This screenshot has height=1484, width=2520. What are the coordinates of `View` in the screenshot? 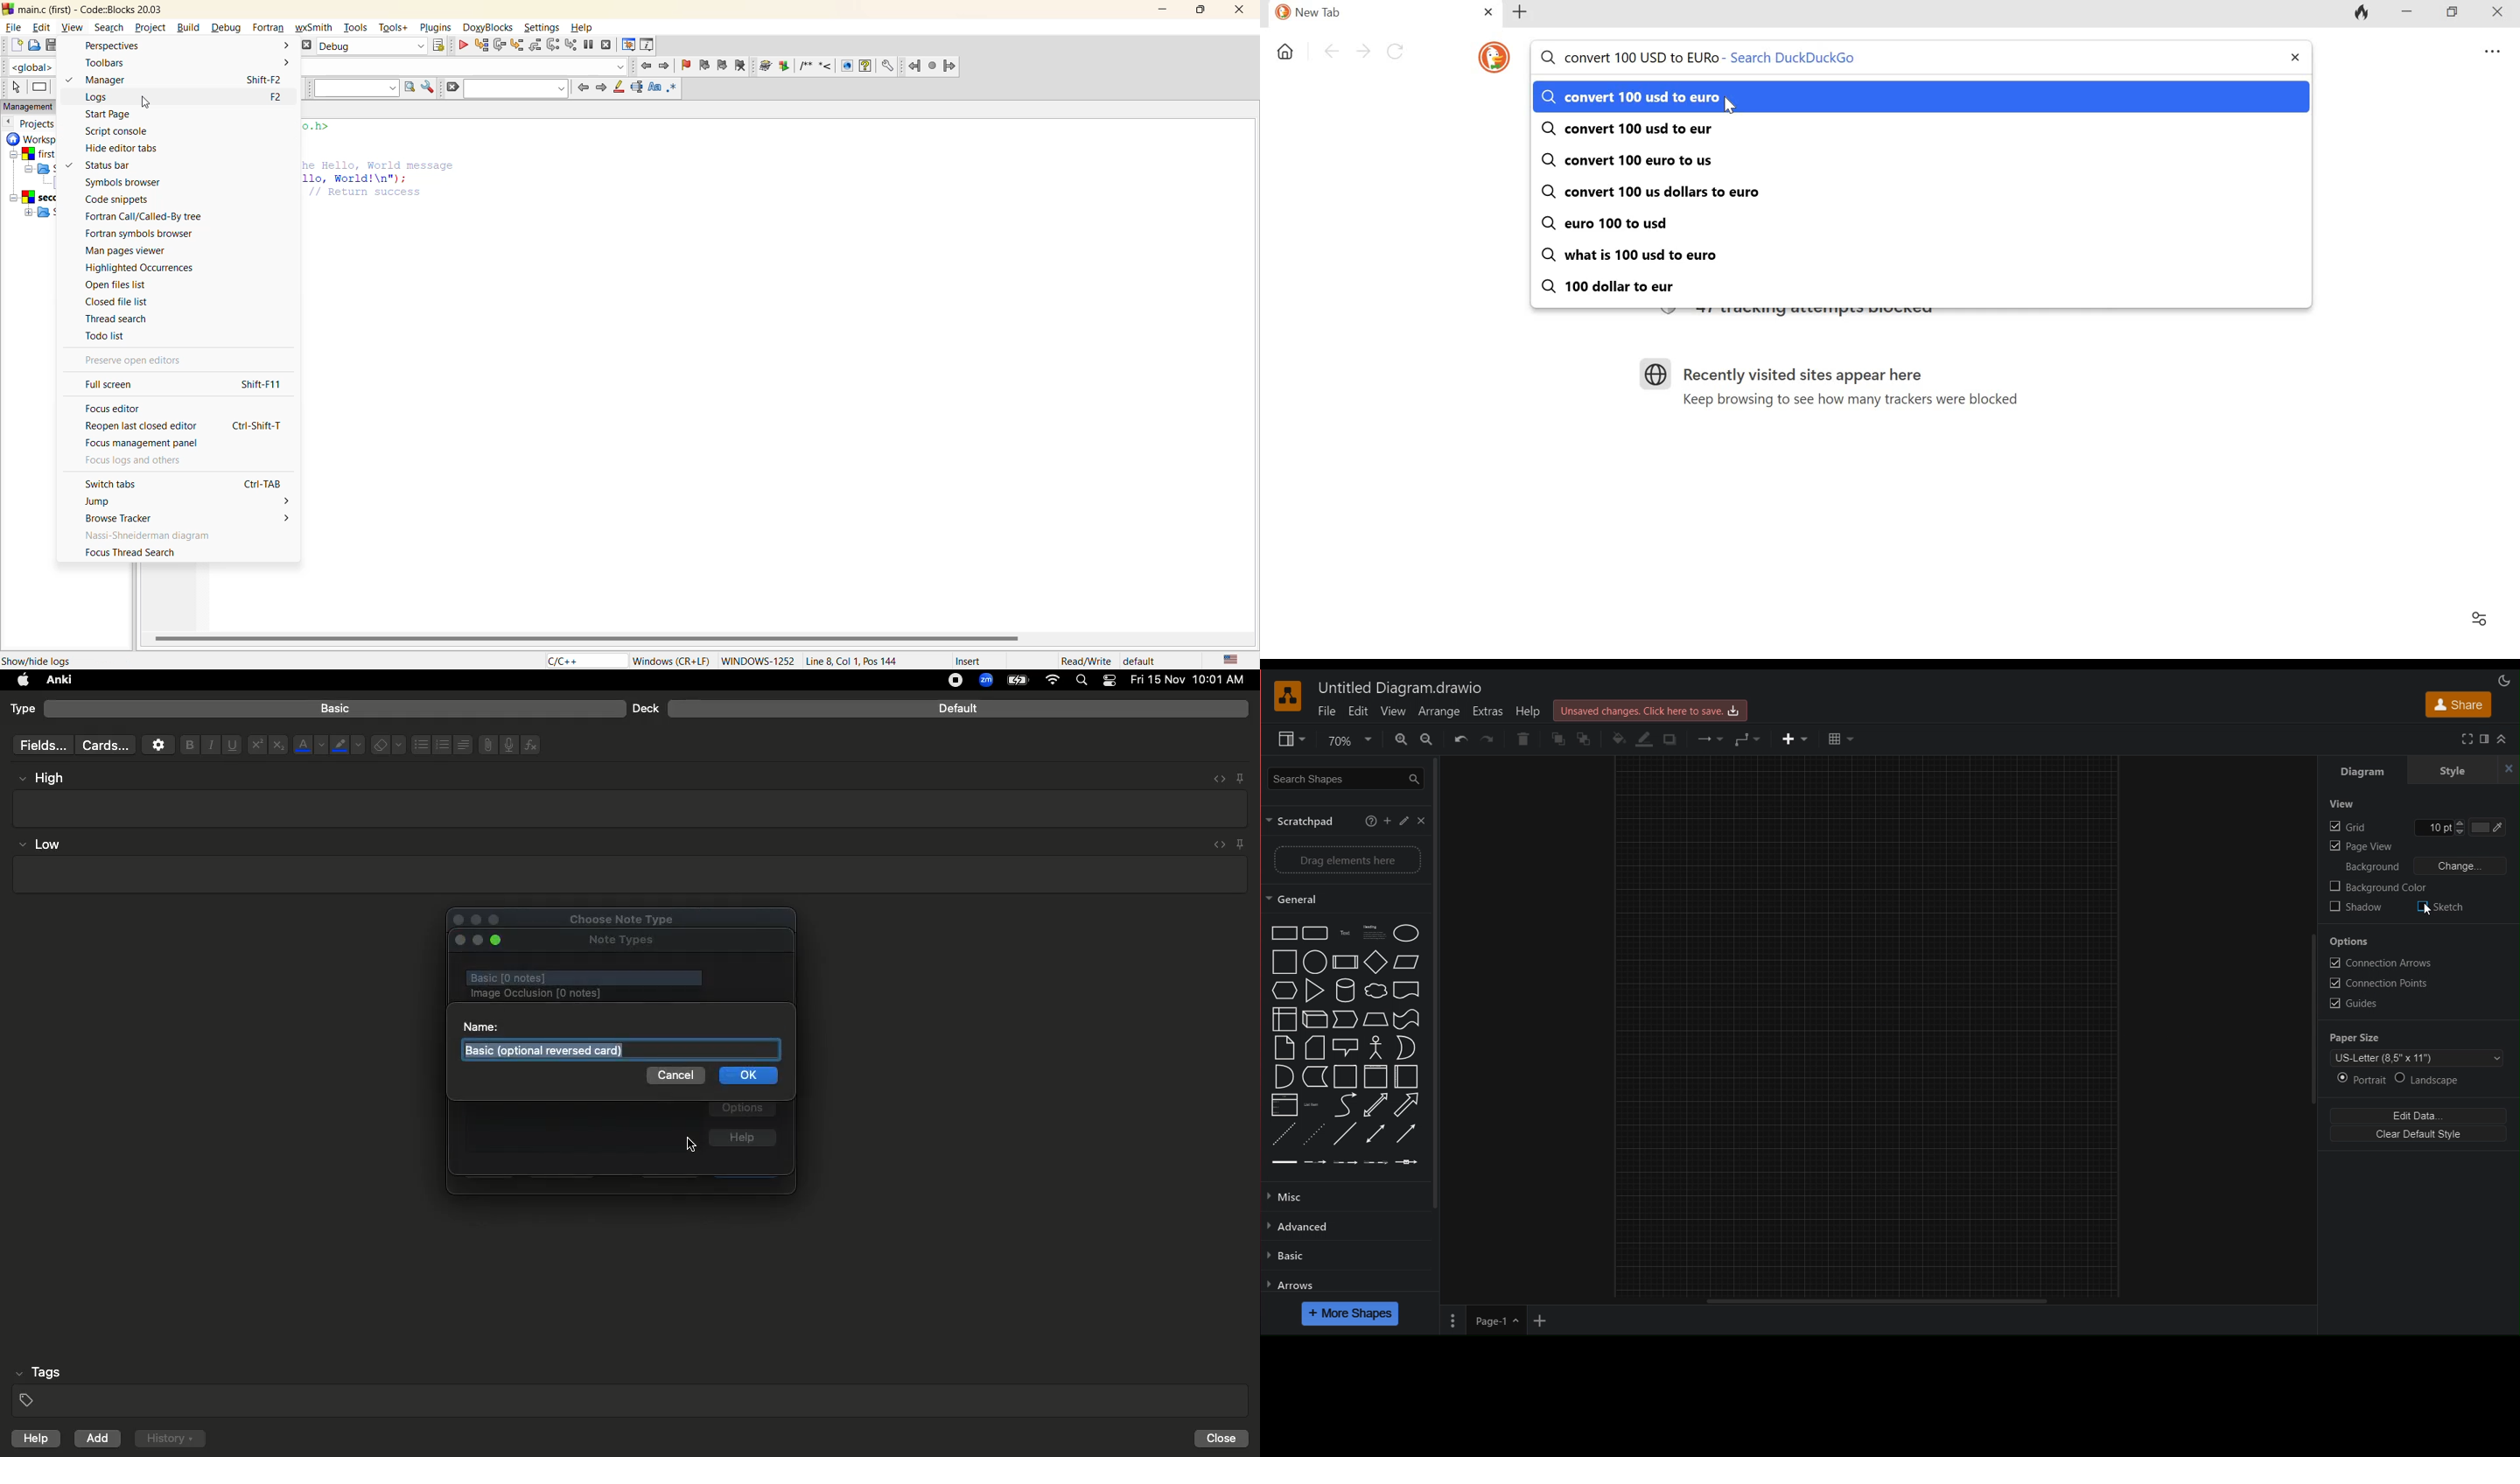 It's located at (2342, 805).